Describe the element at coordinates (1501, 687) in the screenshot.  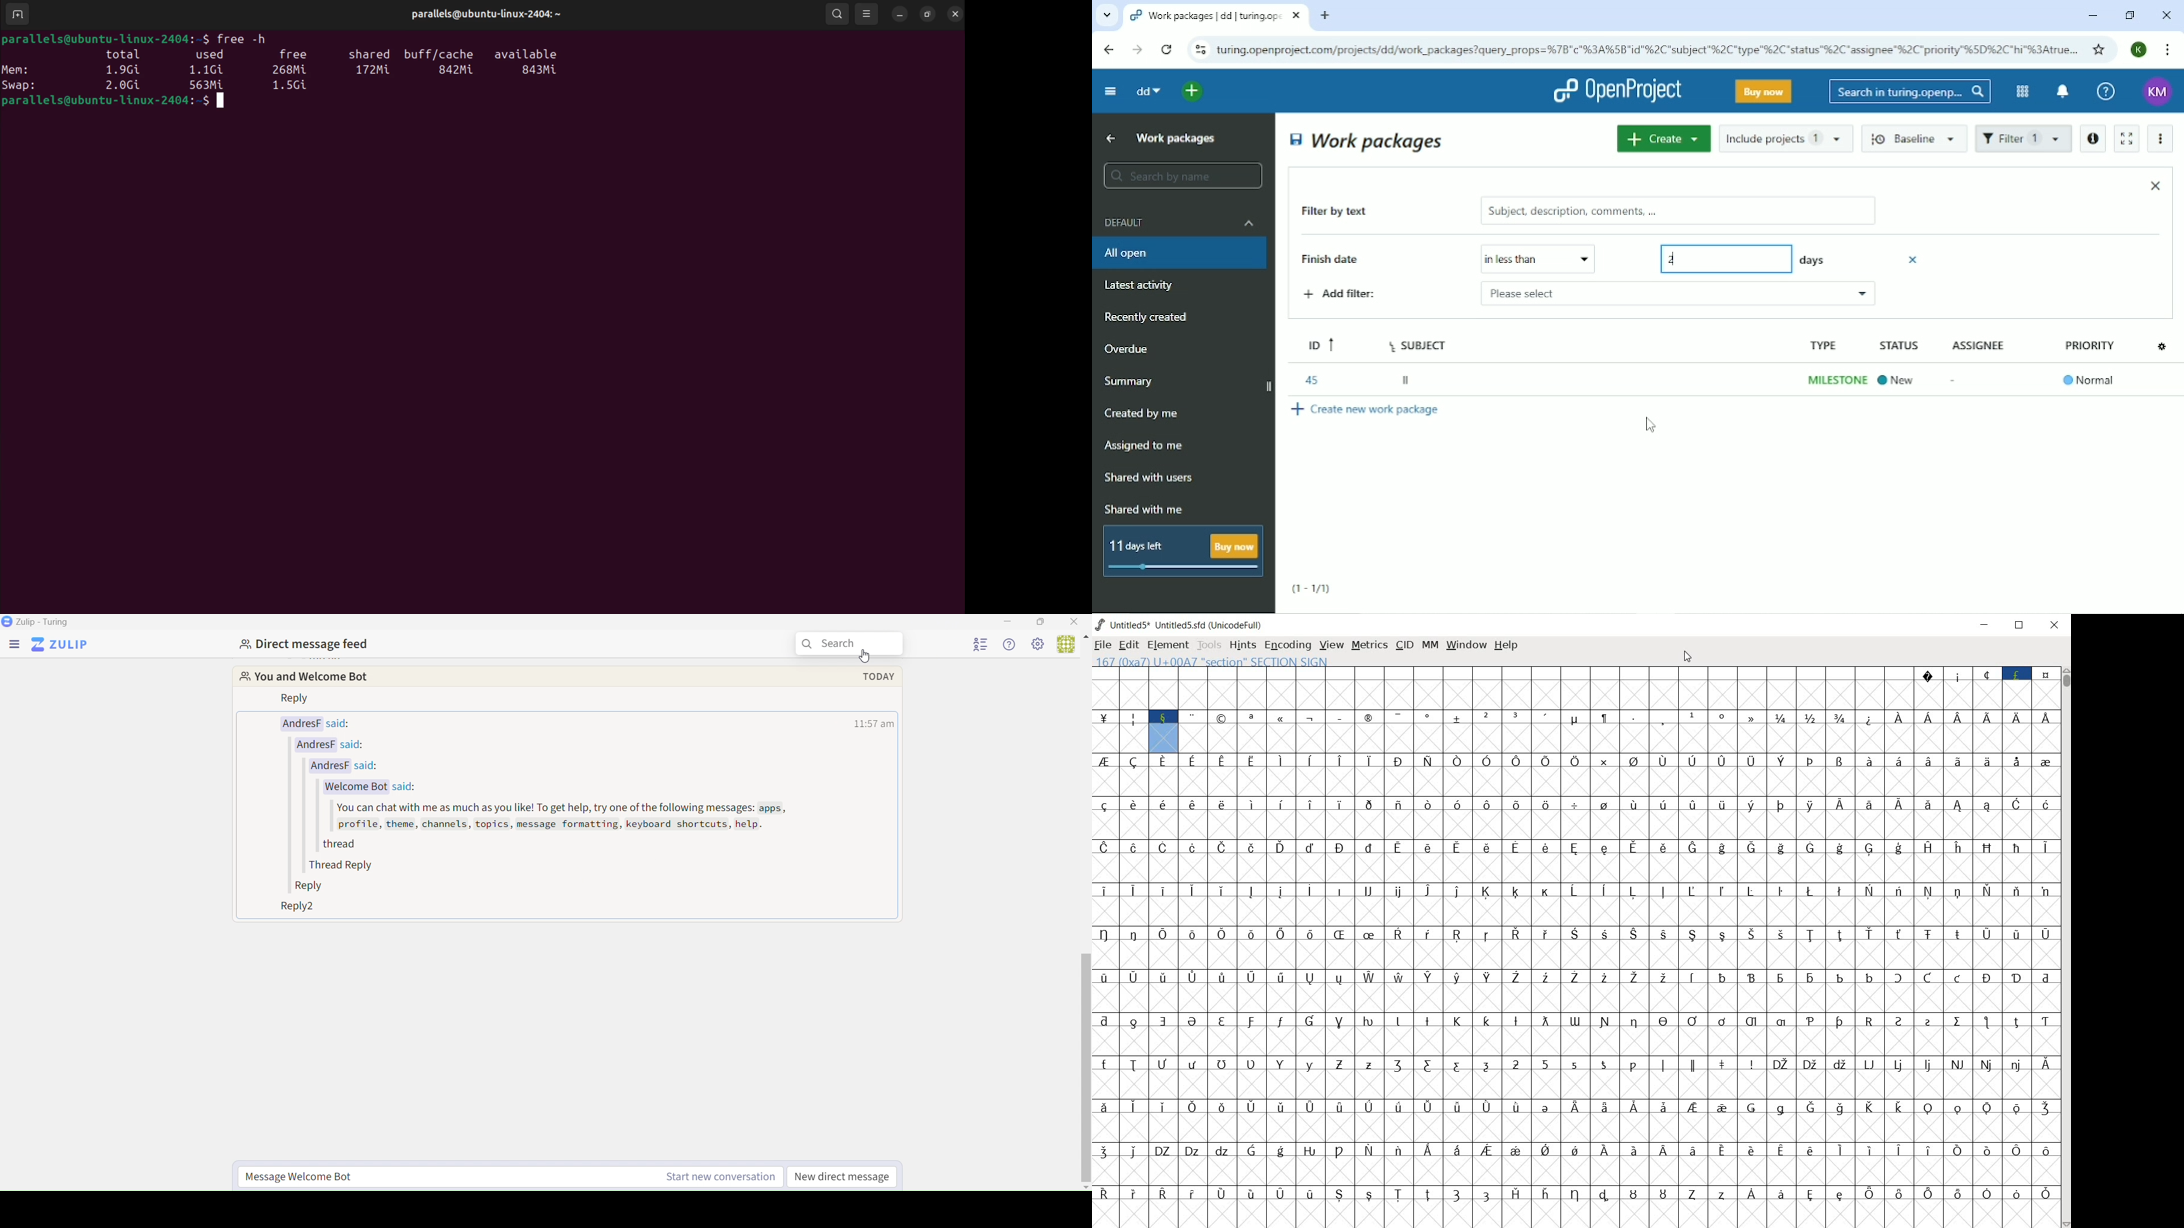
I see `slot` at that location.